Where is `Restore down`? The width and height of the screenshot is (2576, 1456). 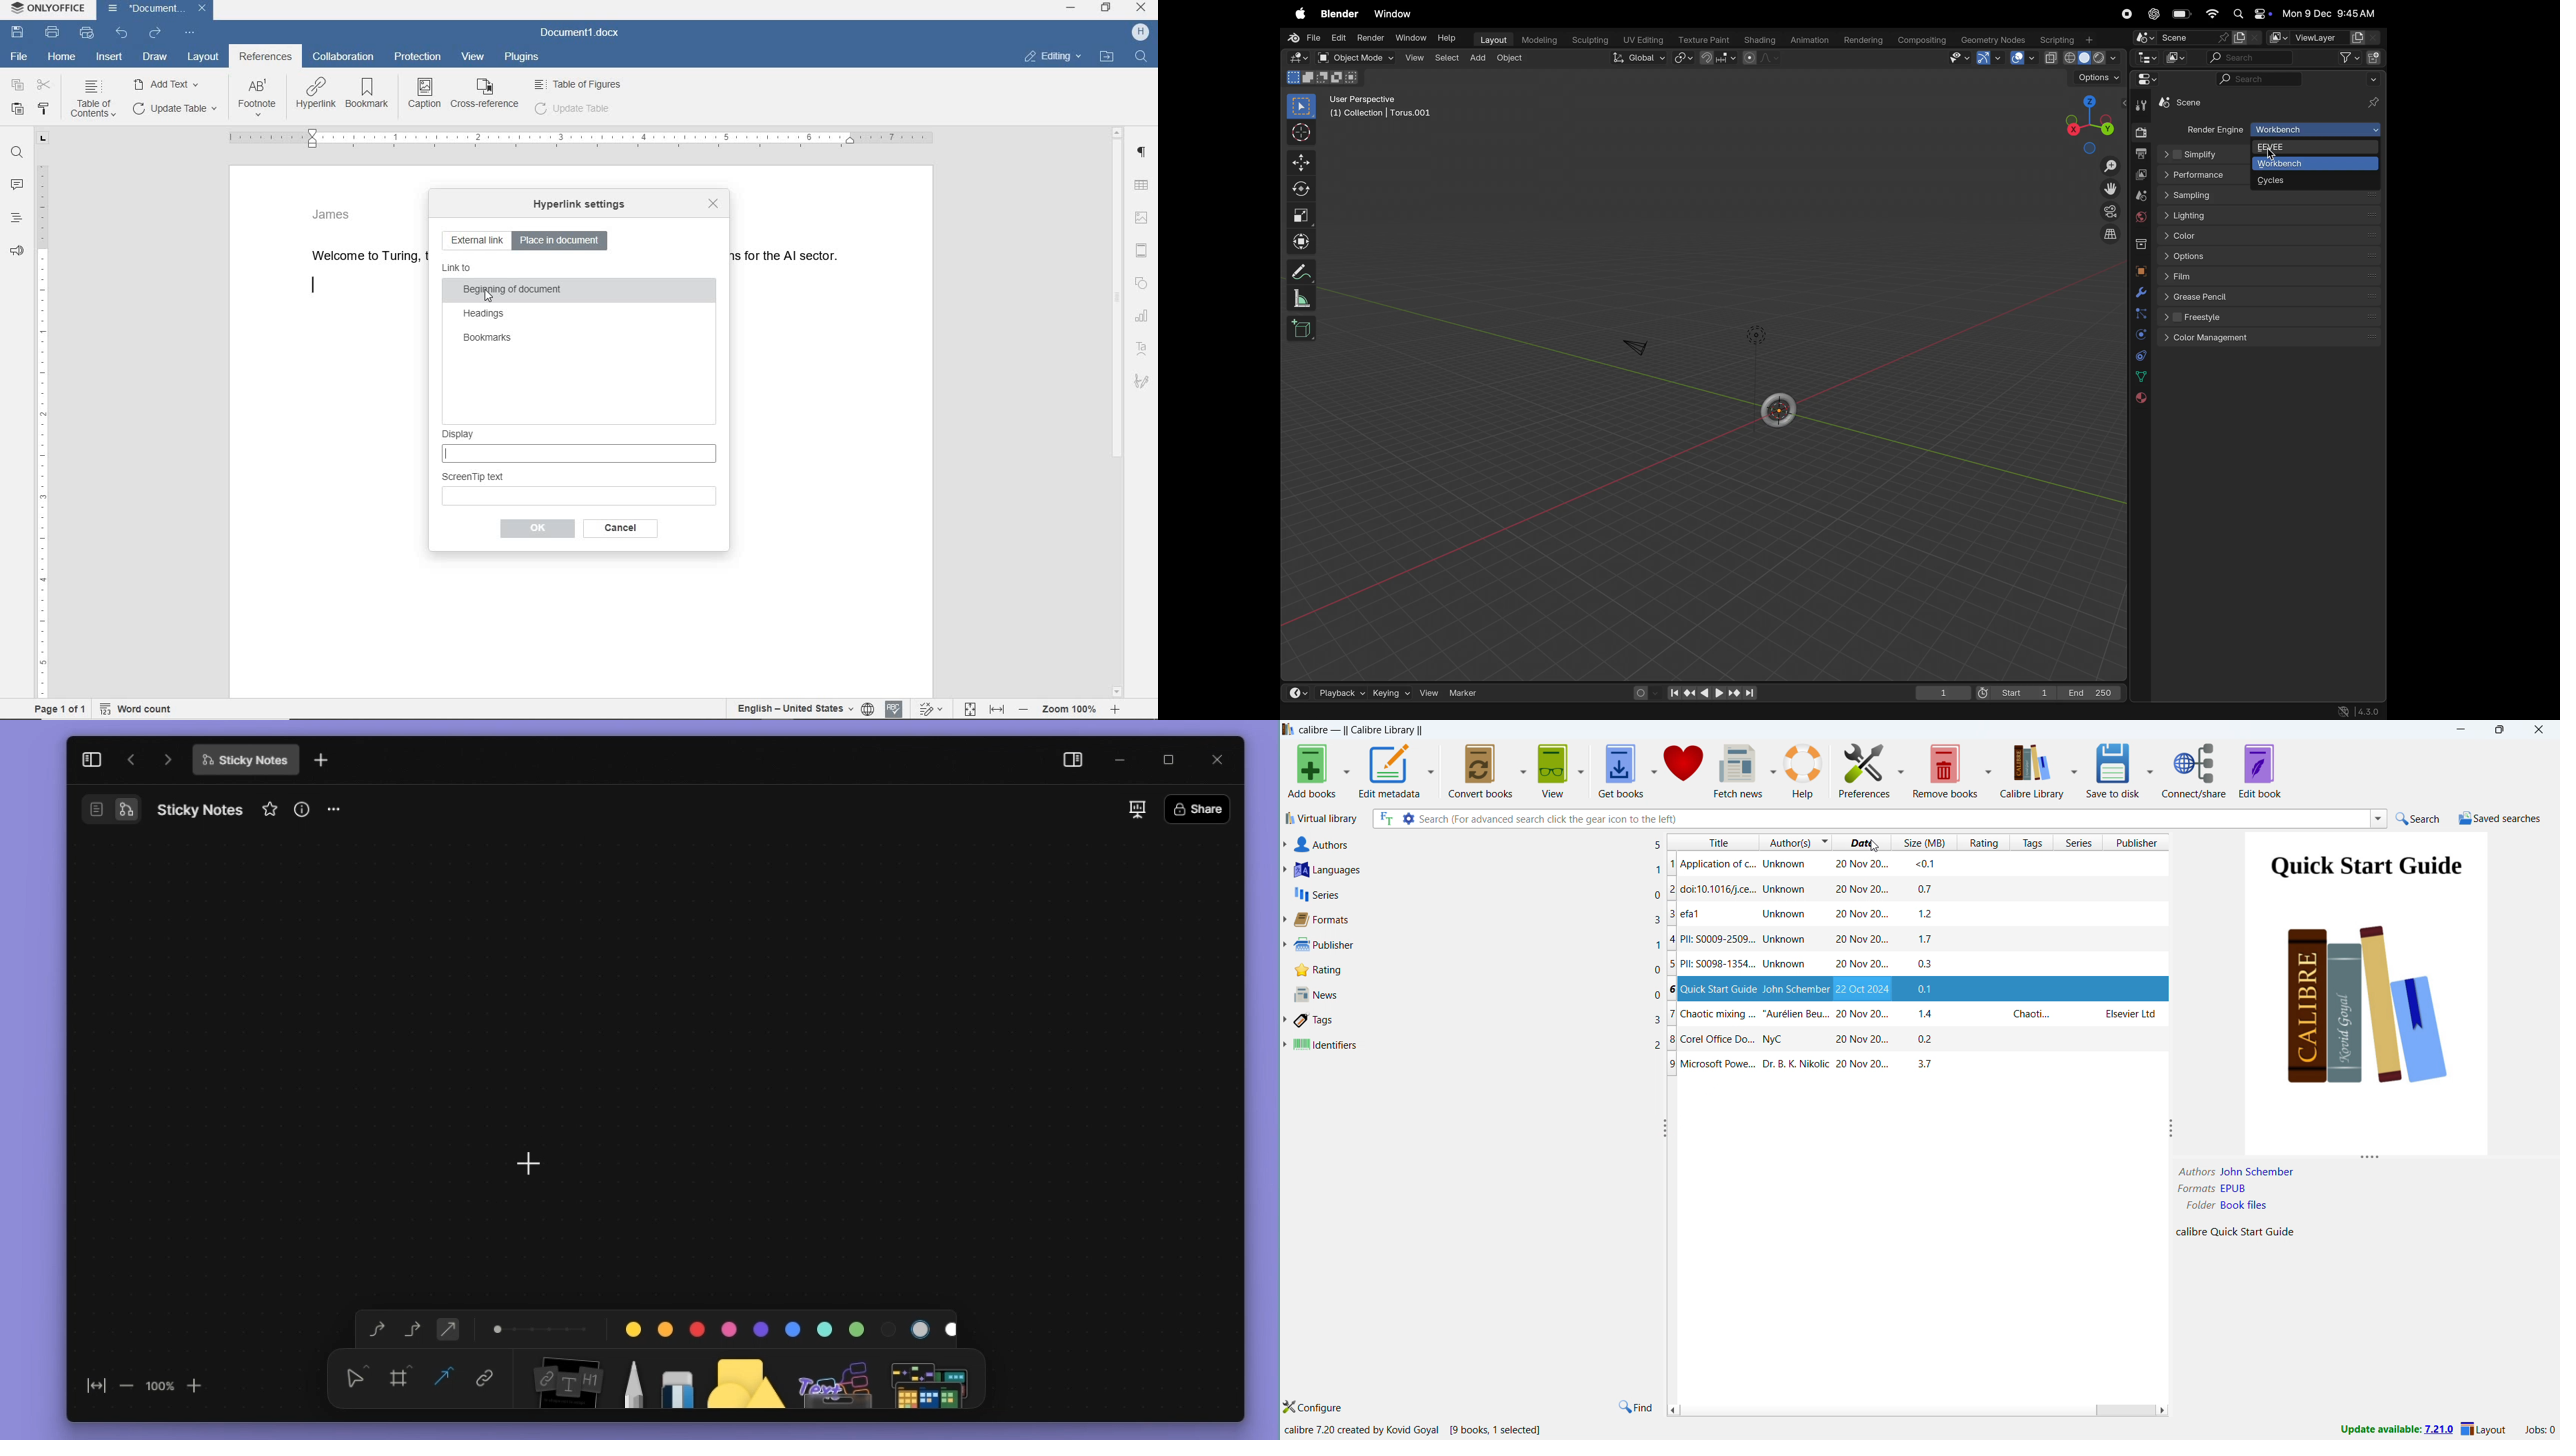
Restore down is located at coordinates (1110, 11).